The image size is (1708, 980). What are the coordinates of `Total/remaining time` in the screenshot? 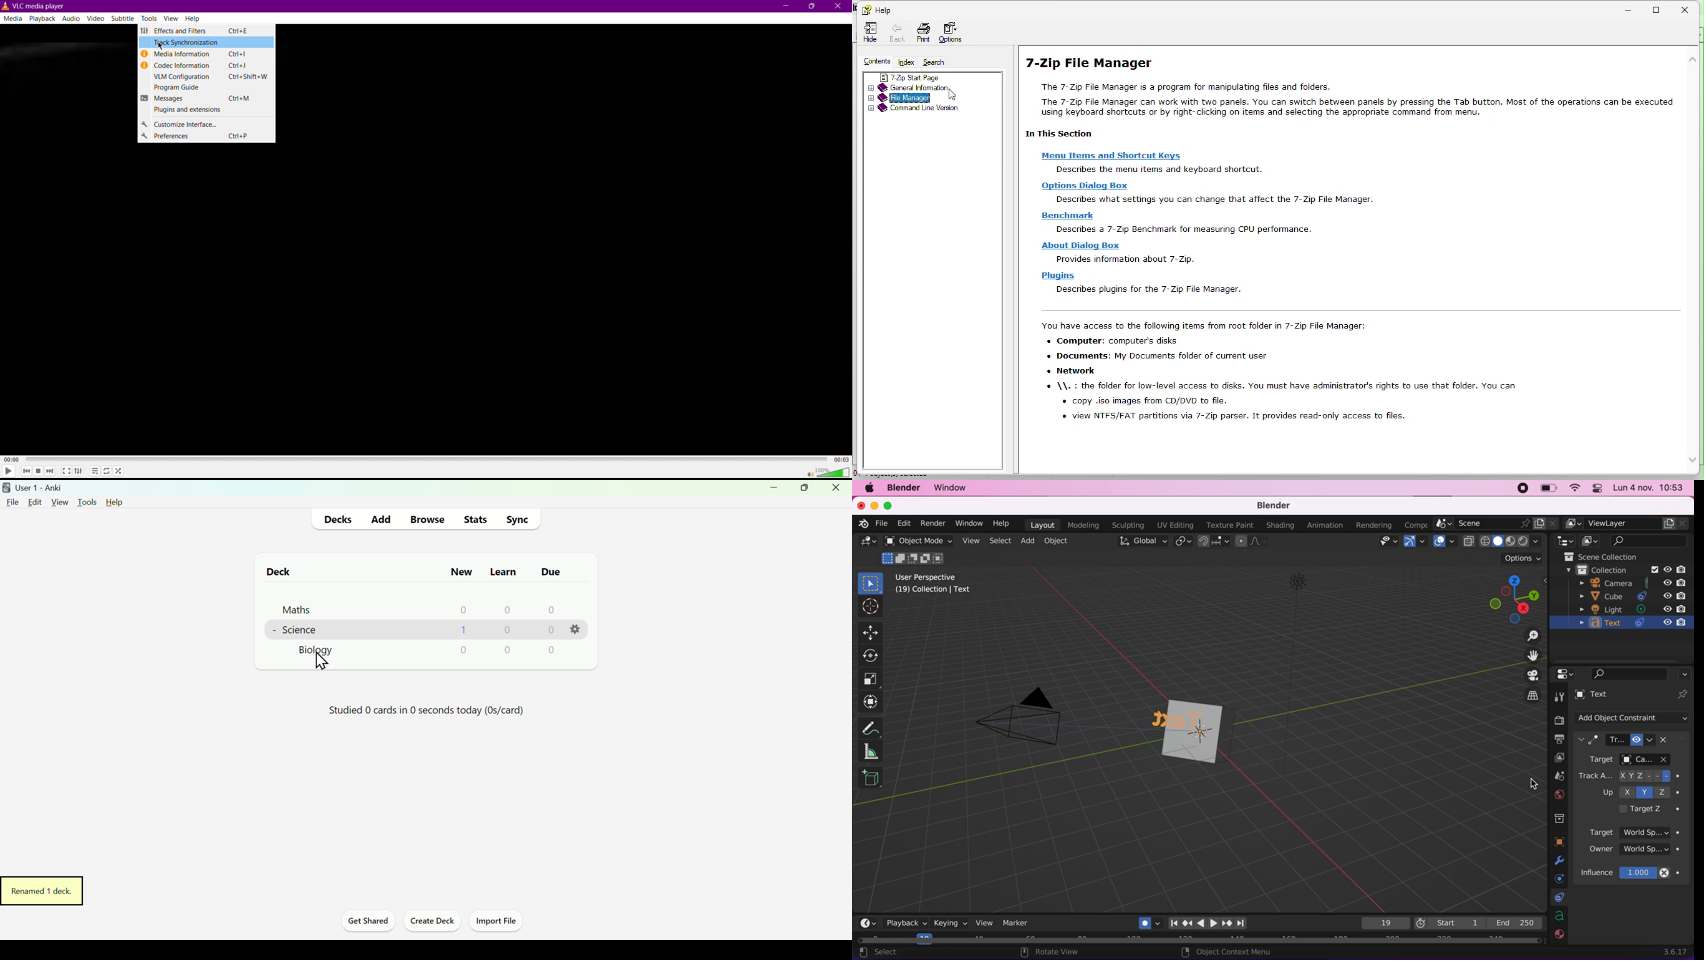 It's located at (842, 459).